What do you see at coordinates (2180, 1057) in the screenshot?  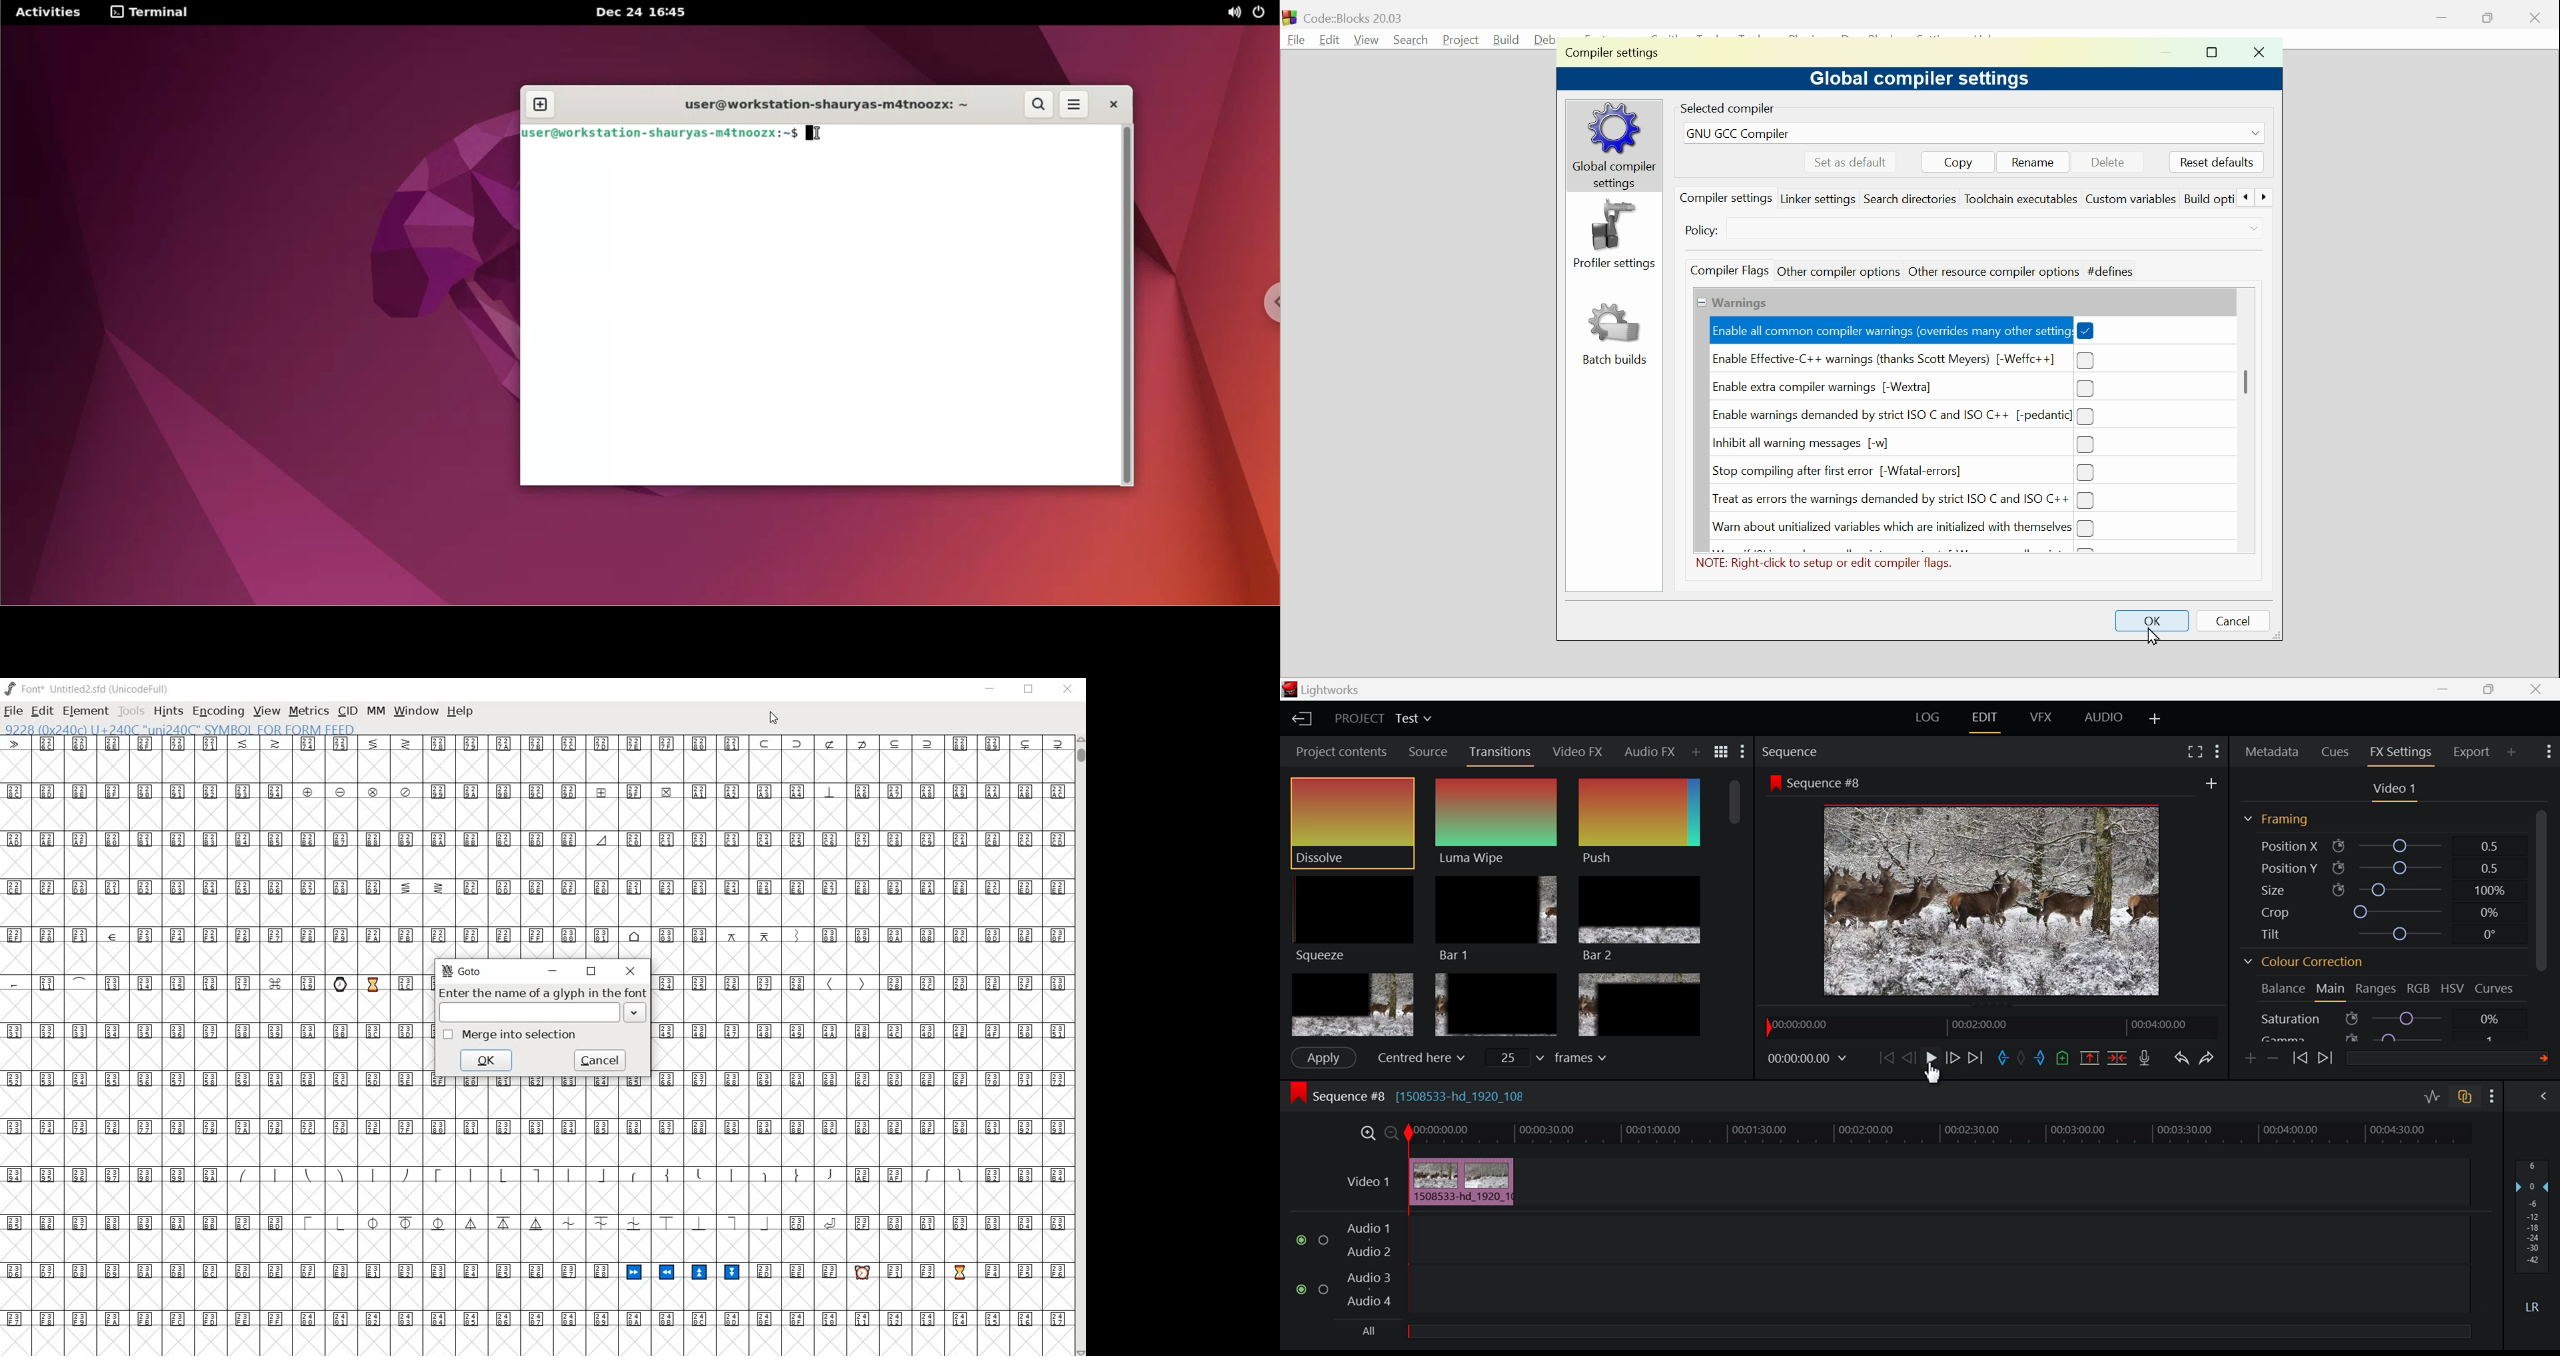 I see `Undo` at bounding box center [2180, 1057].